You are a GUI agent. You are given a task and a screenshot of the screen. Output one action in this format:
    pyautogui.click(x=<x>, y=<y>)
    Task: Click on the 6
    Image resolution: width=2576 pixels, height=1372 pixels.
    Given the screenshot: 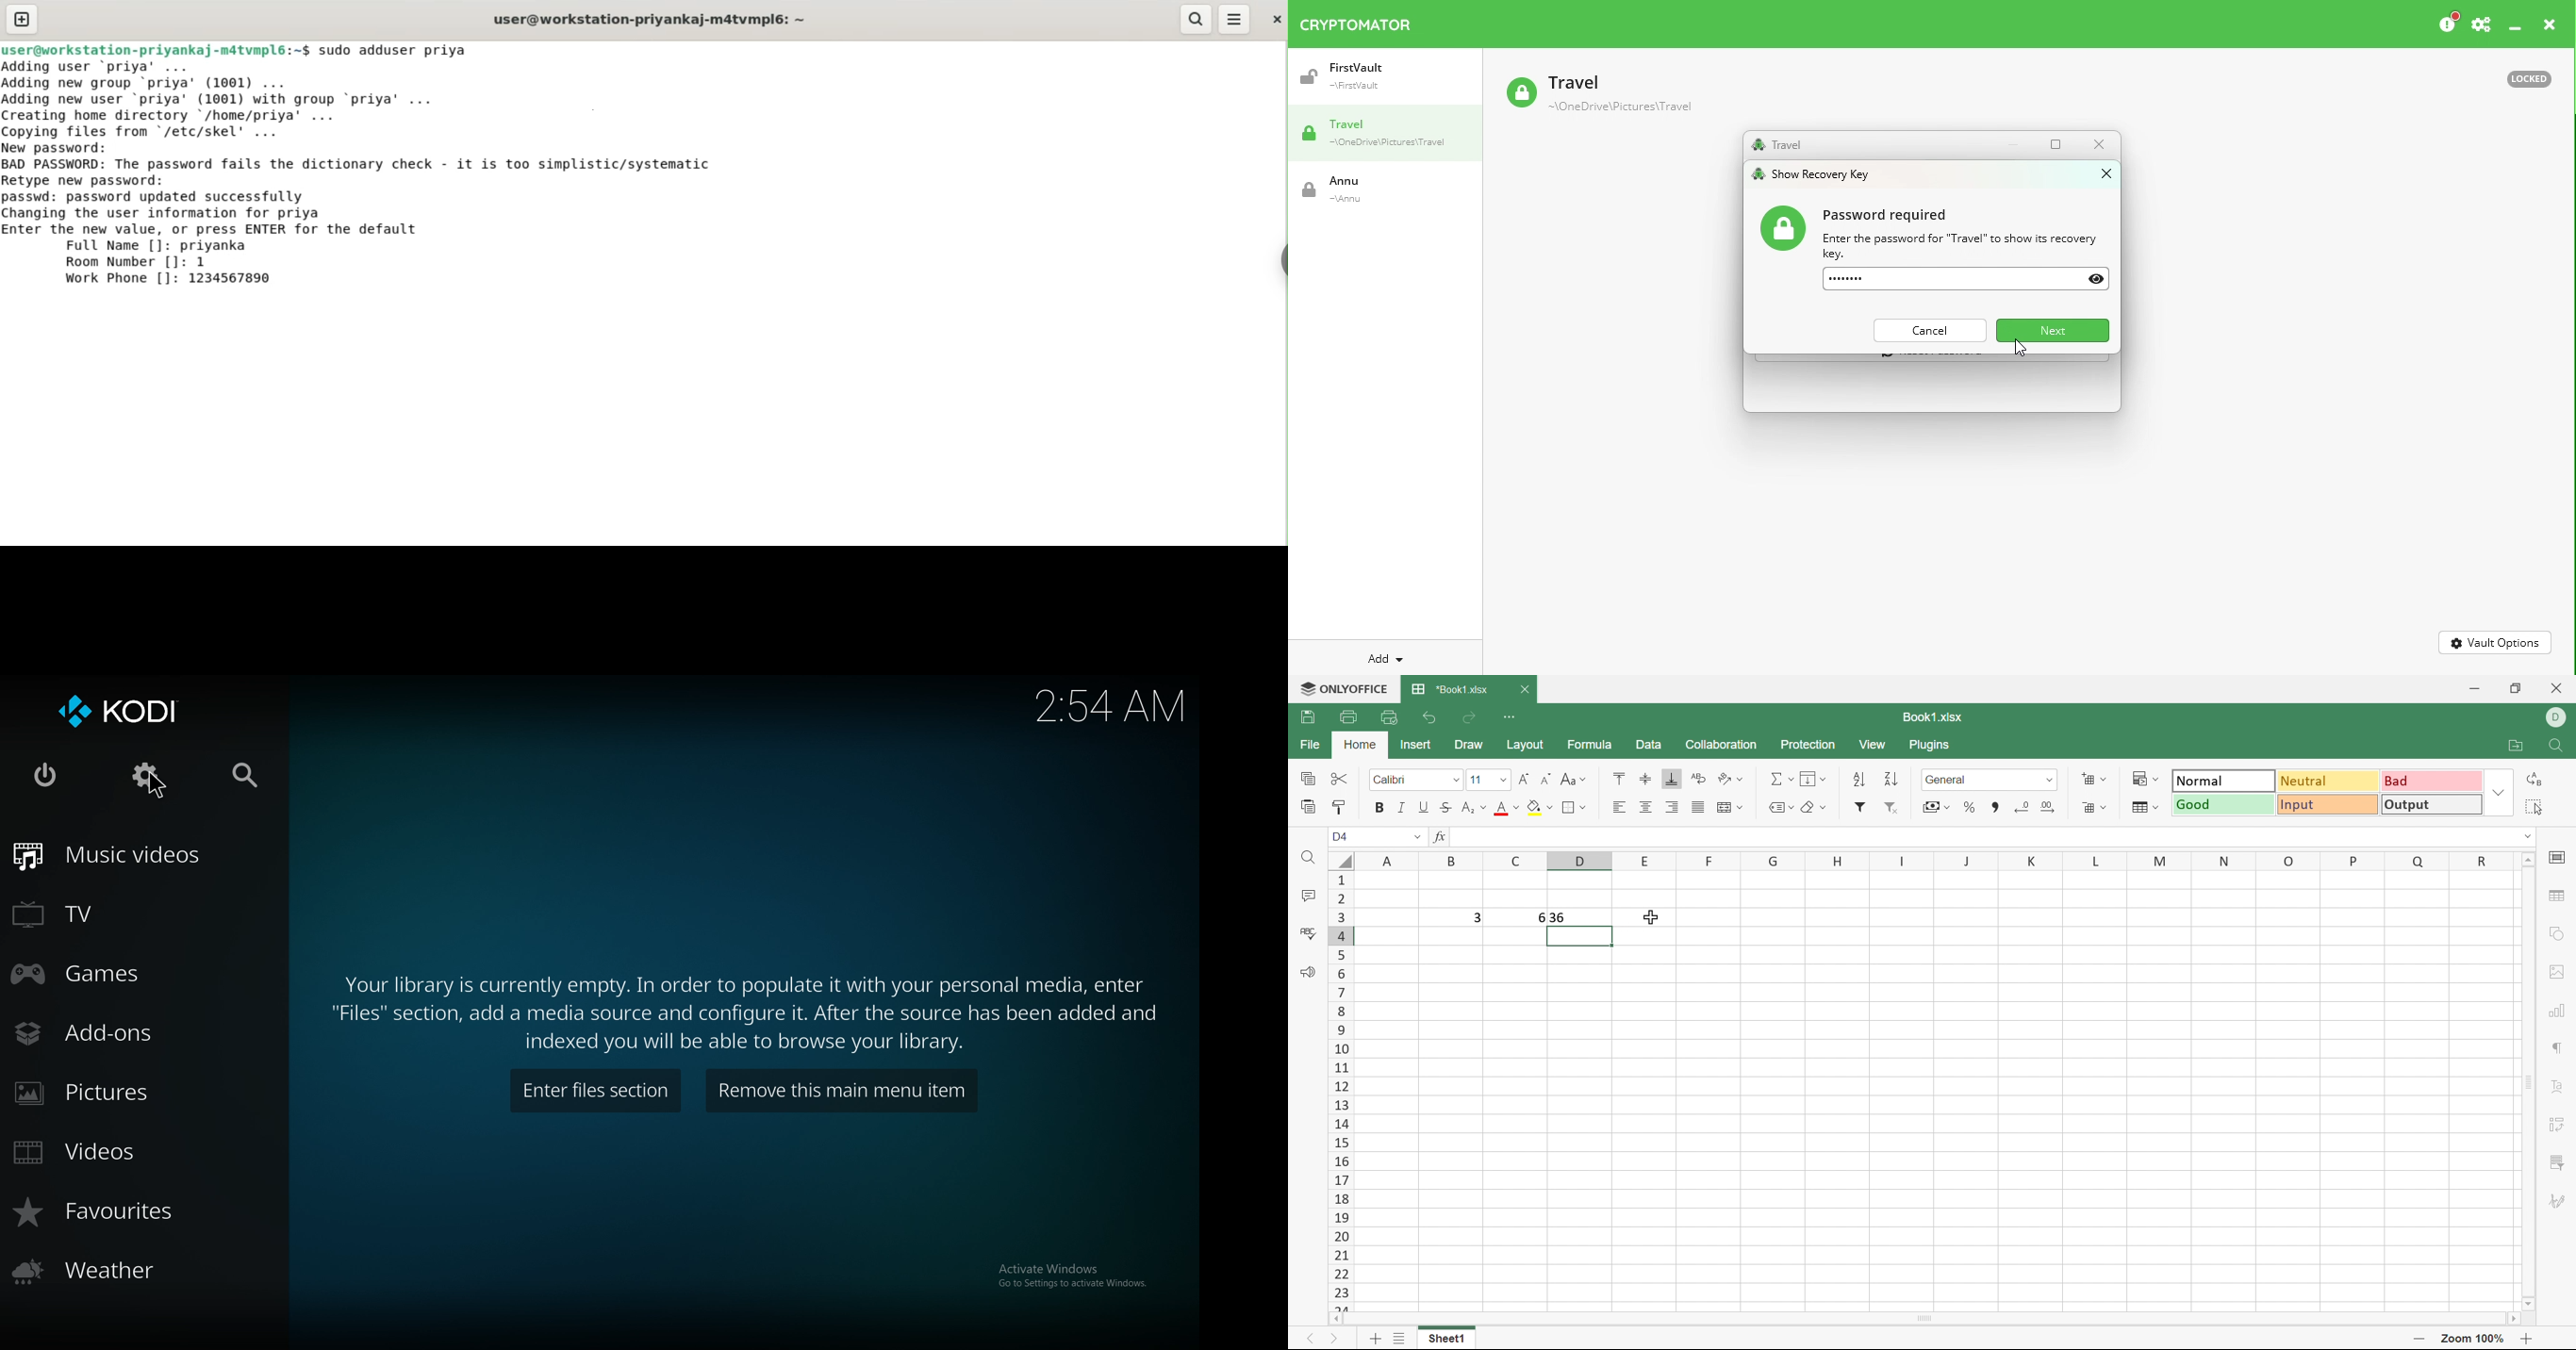 What is the action you would take?
    pyautogui.click(x=1538, y=918)
    